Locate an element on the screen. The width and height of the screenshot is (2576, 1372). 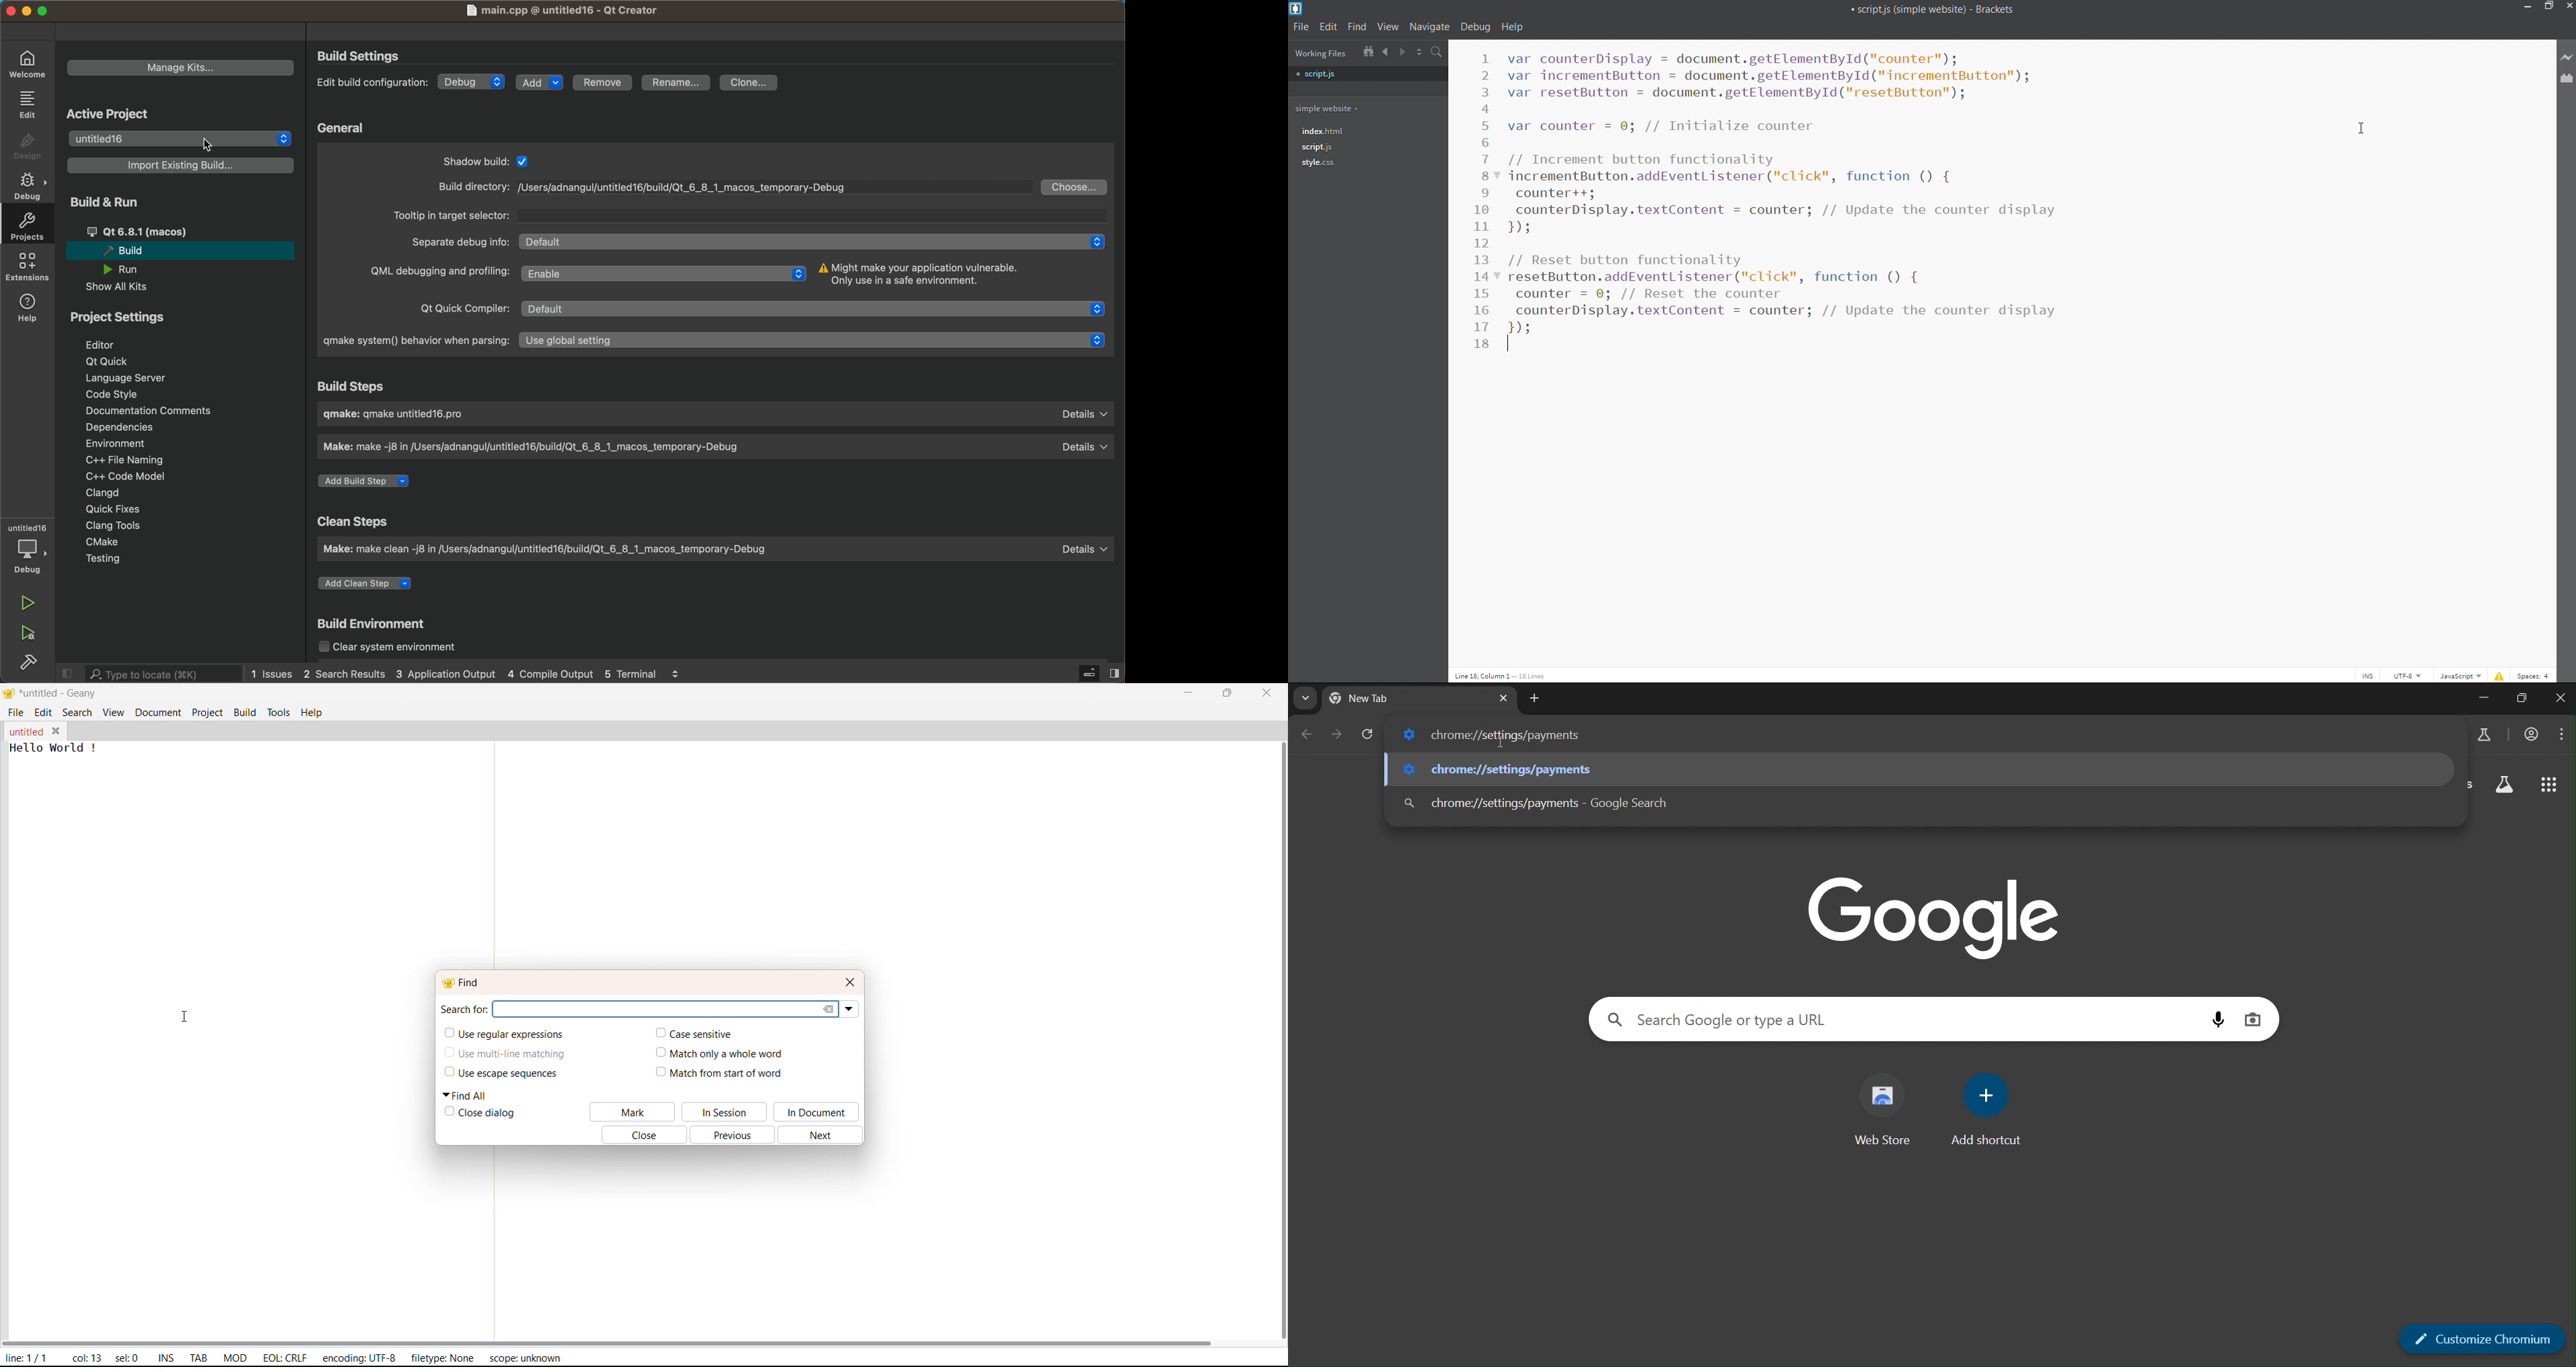
brackets is located at coordinates (1296, 9).